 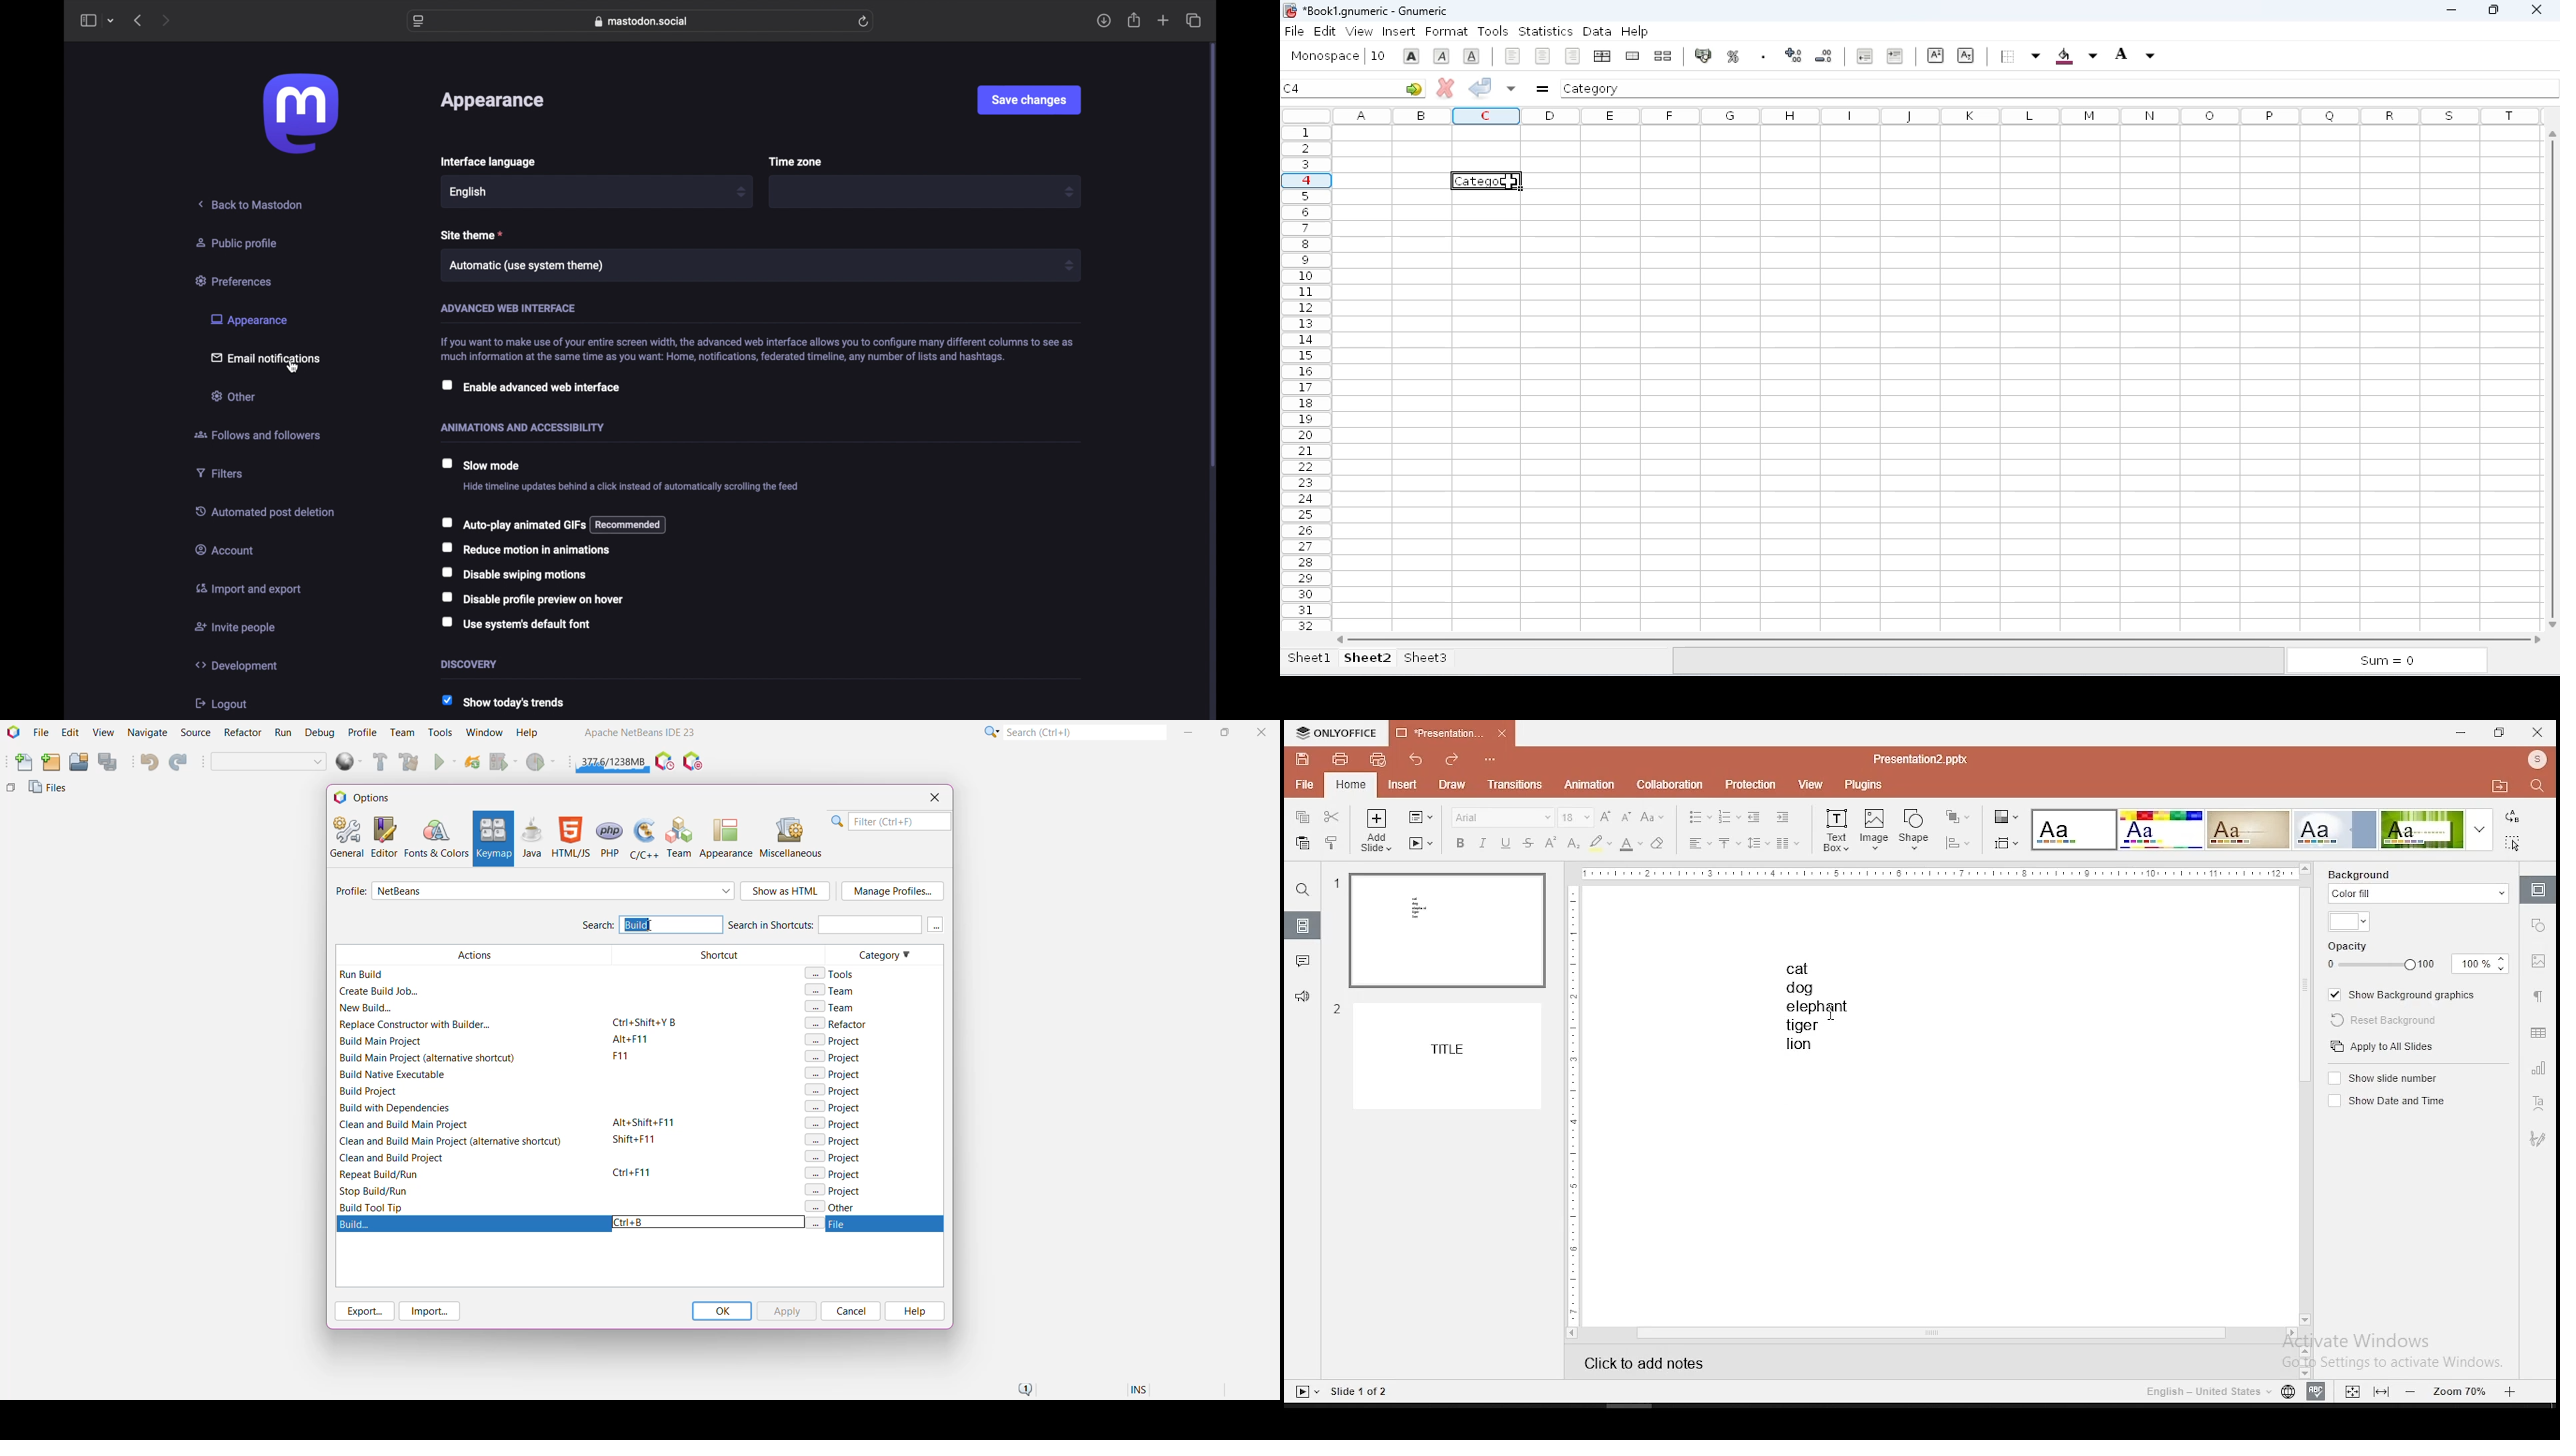 I want to click on clone formatting, so click(x=1332, y=842).